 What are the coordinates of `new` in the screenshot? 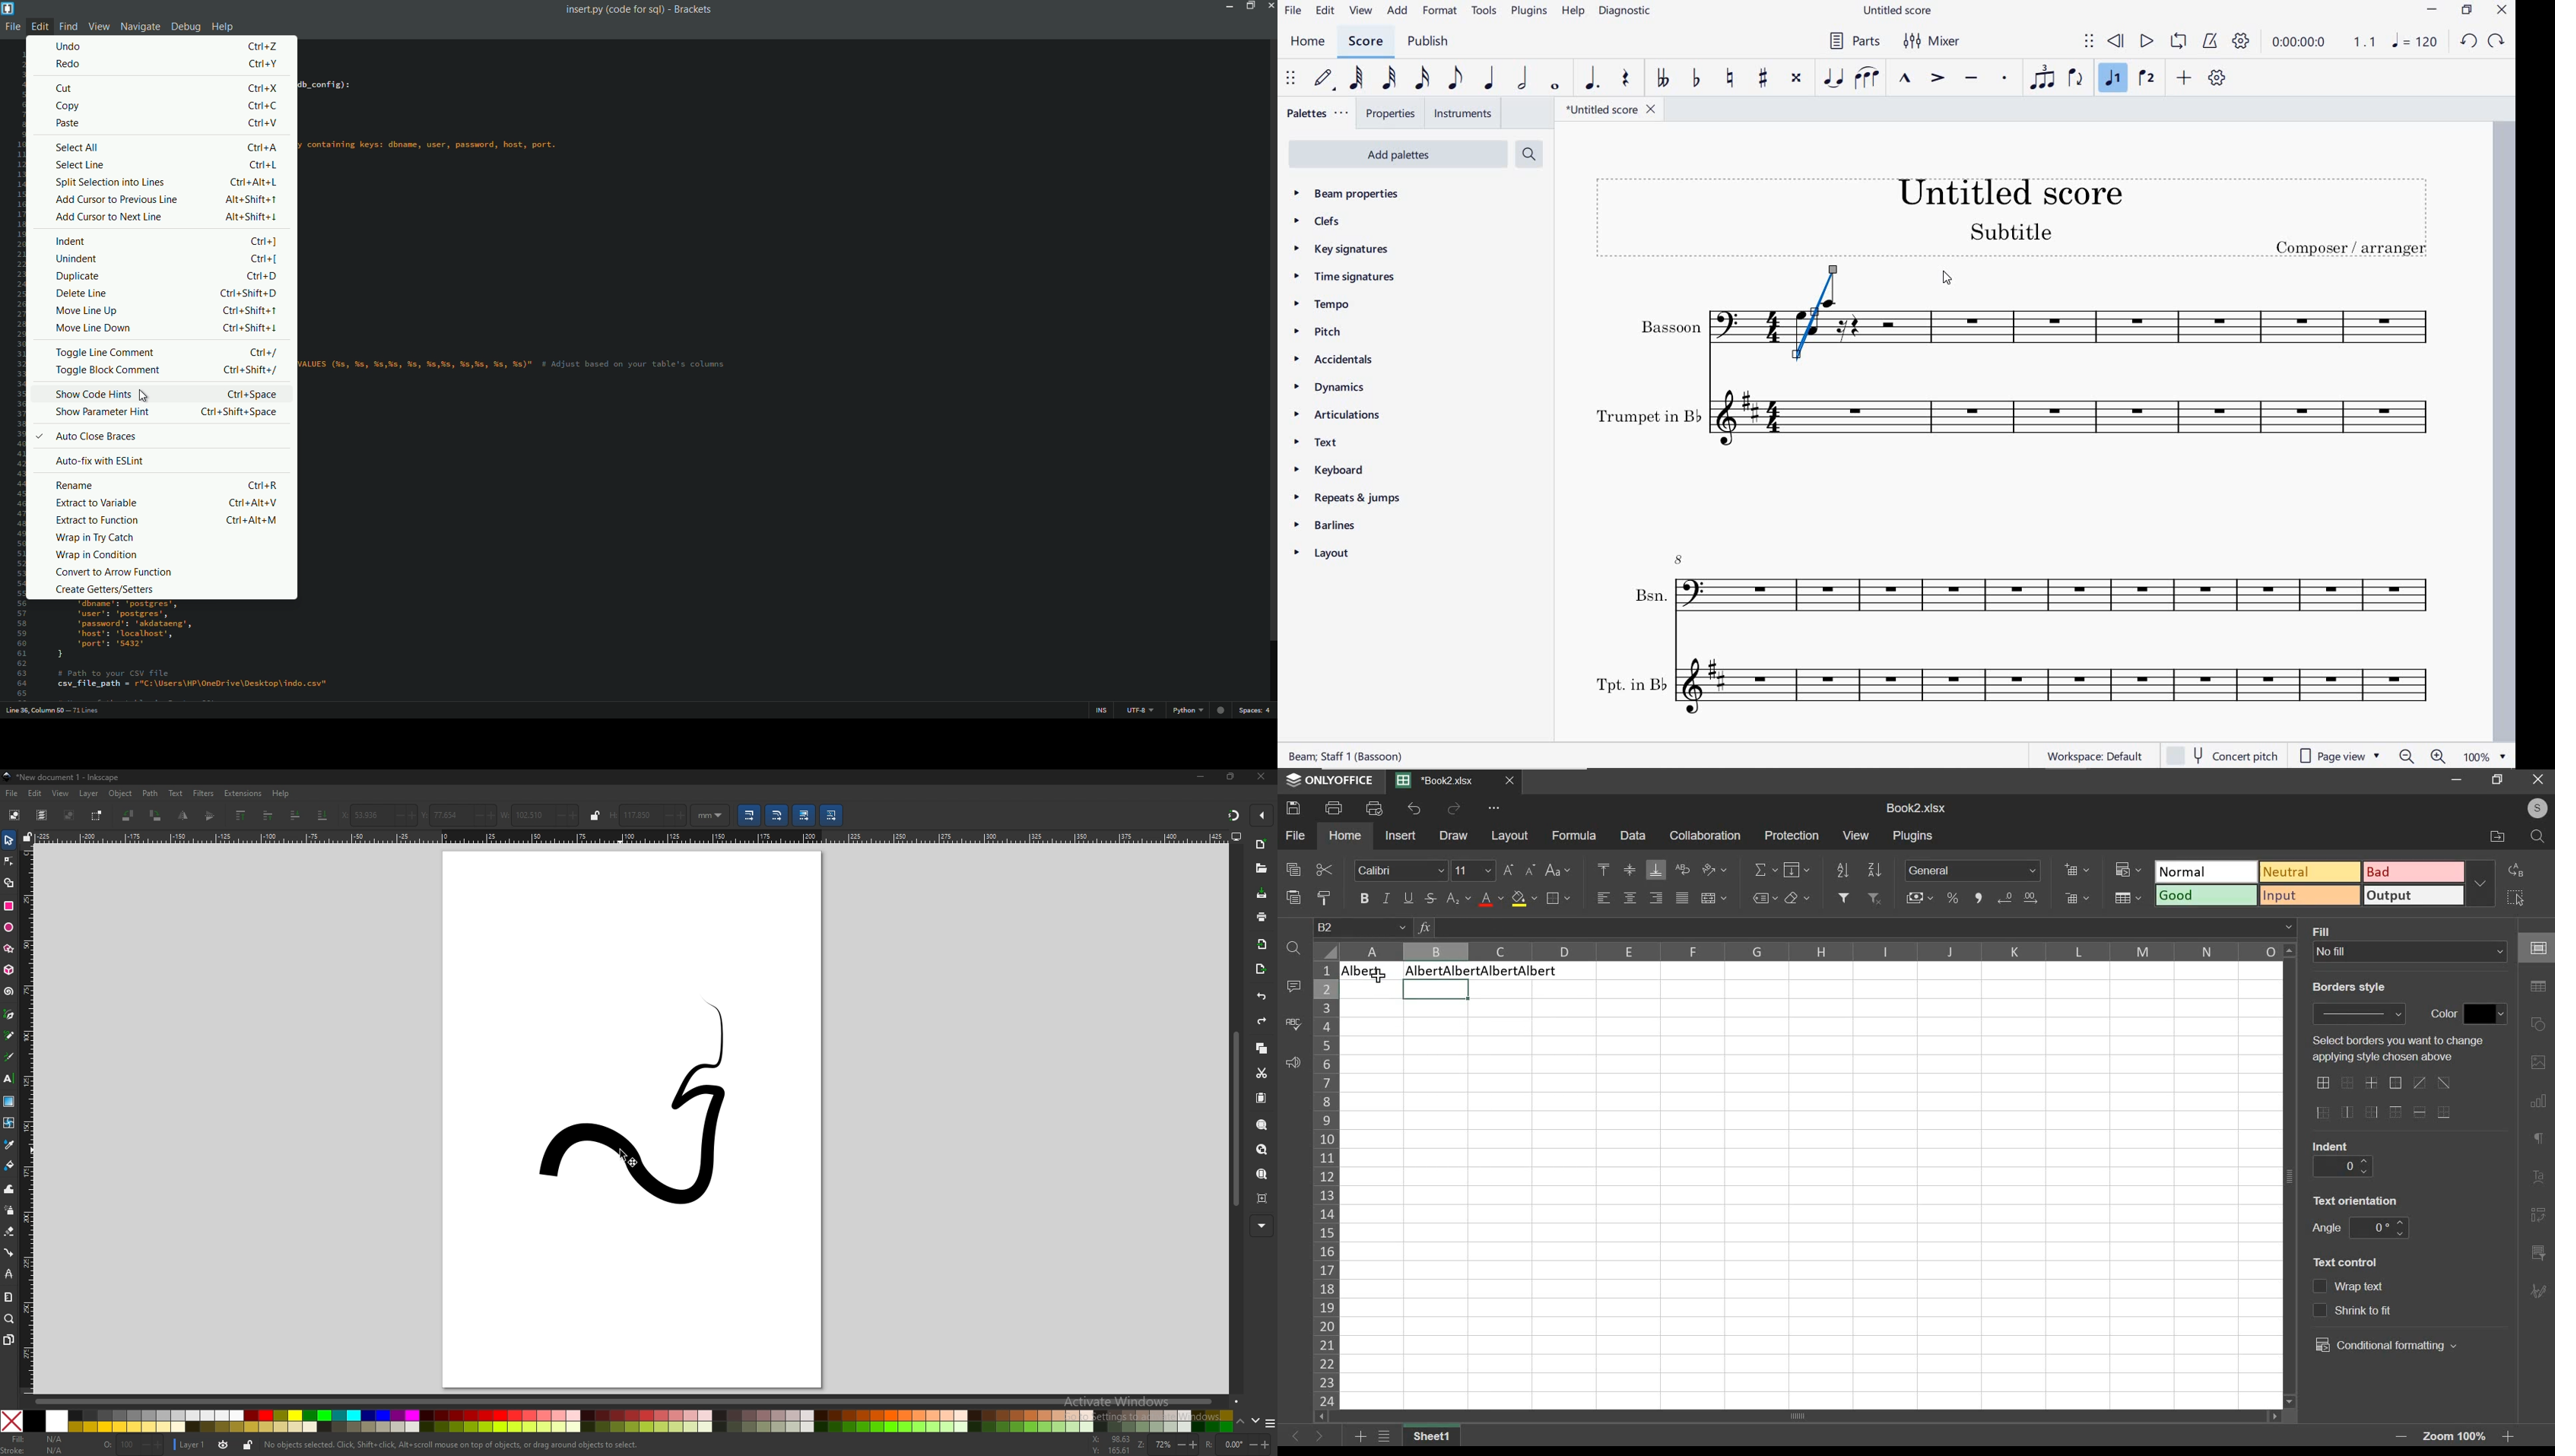 It's located at (1262, 845).